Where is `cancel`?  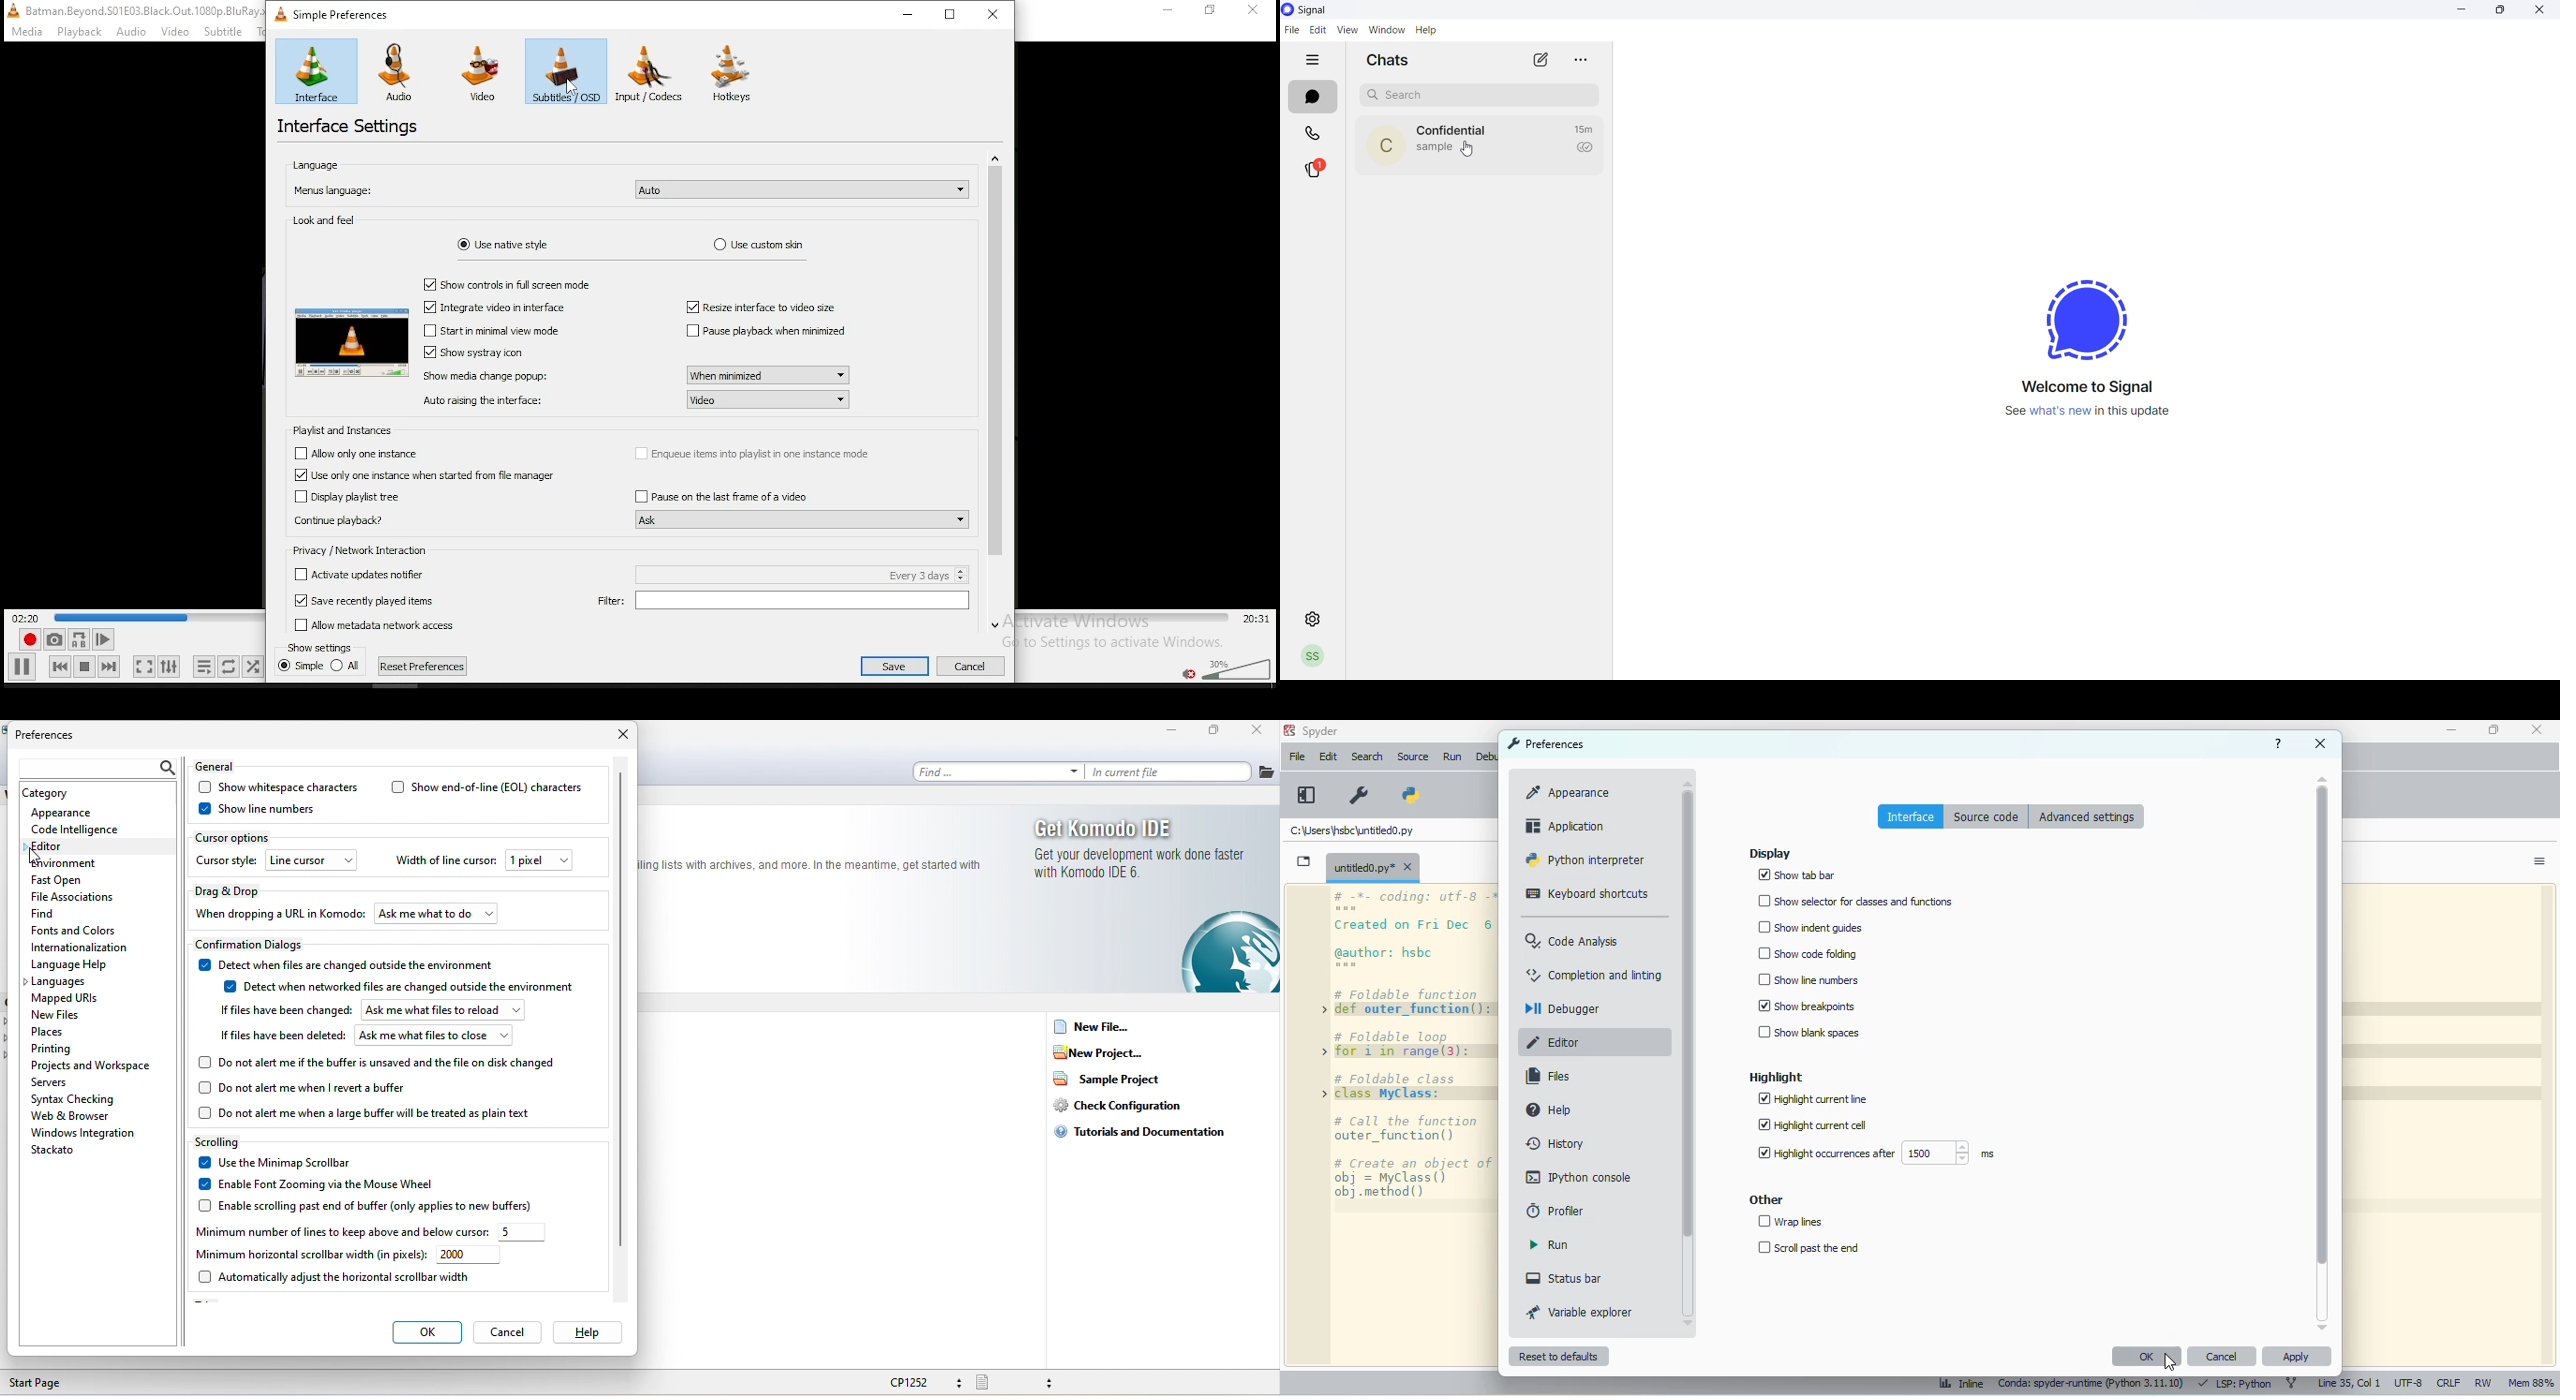
cancel is located at coordinates (507, 1332).